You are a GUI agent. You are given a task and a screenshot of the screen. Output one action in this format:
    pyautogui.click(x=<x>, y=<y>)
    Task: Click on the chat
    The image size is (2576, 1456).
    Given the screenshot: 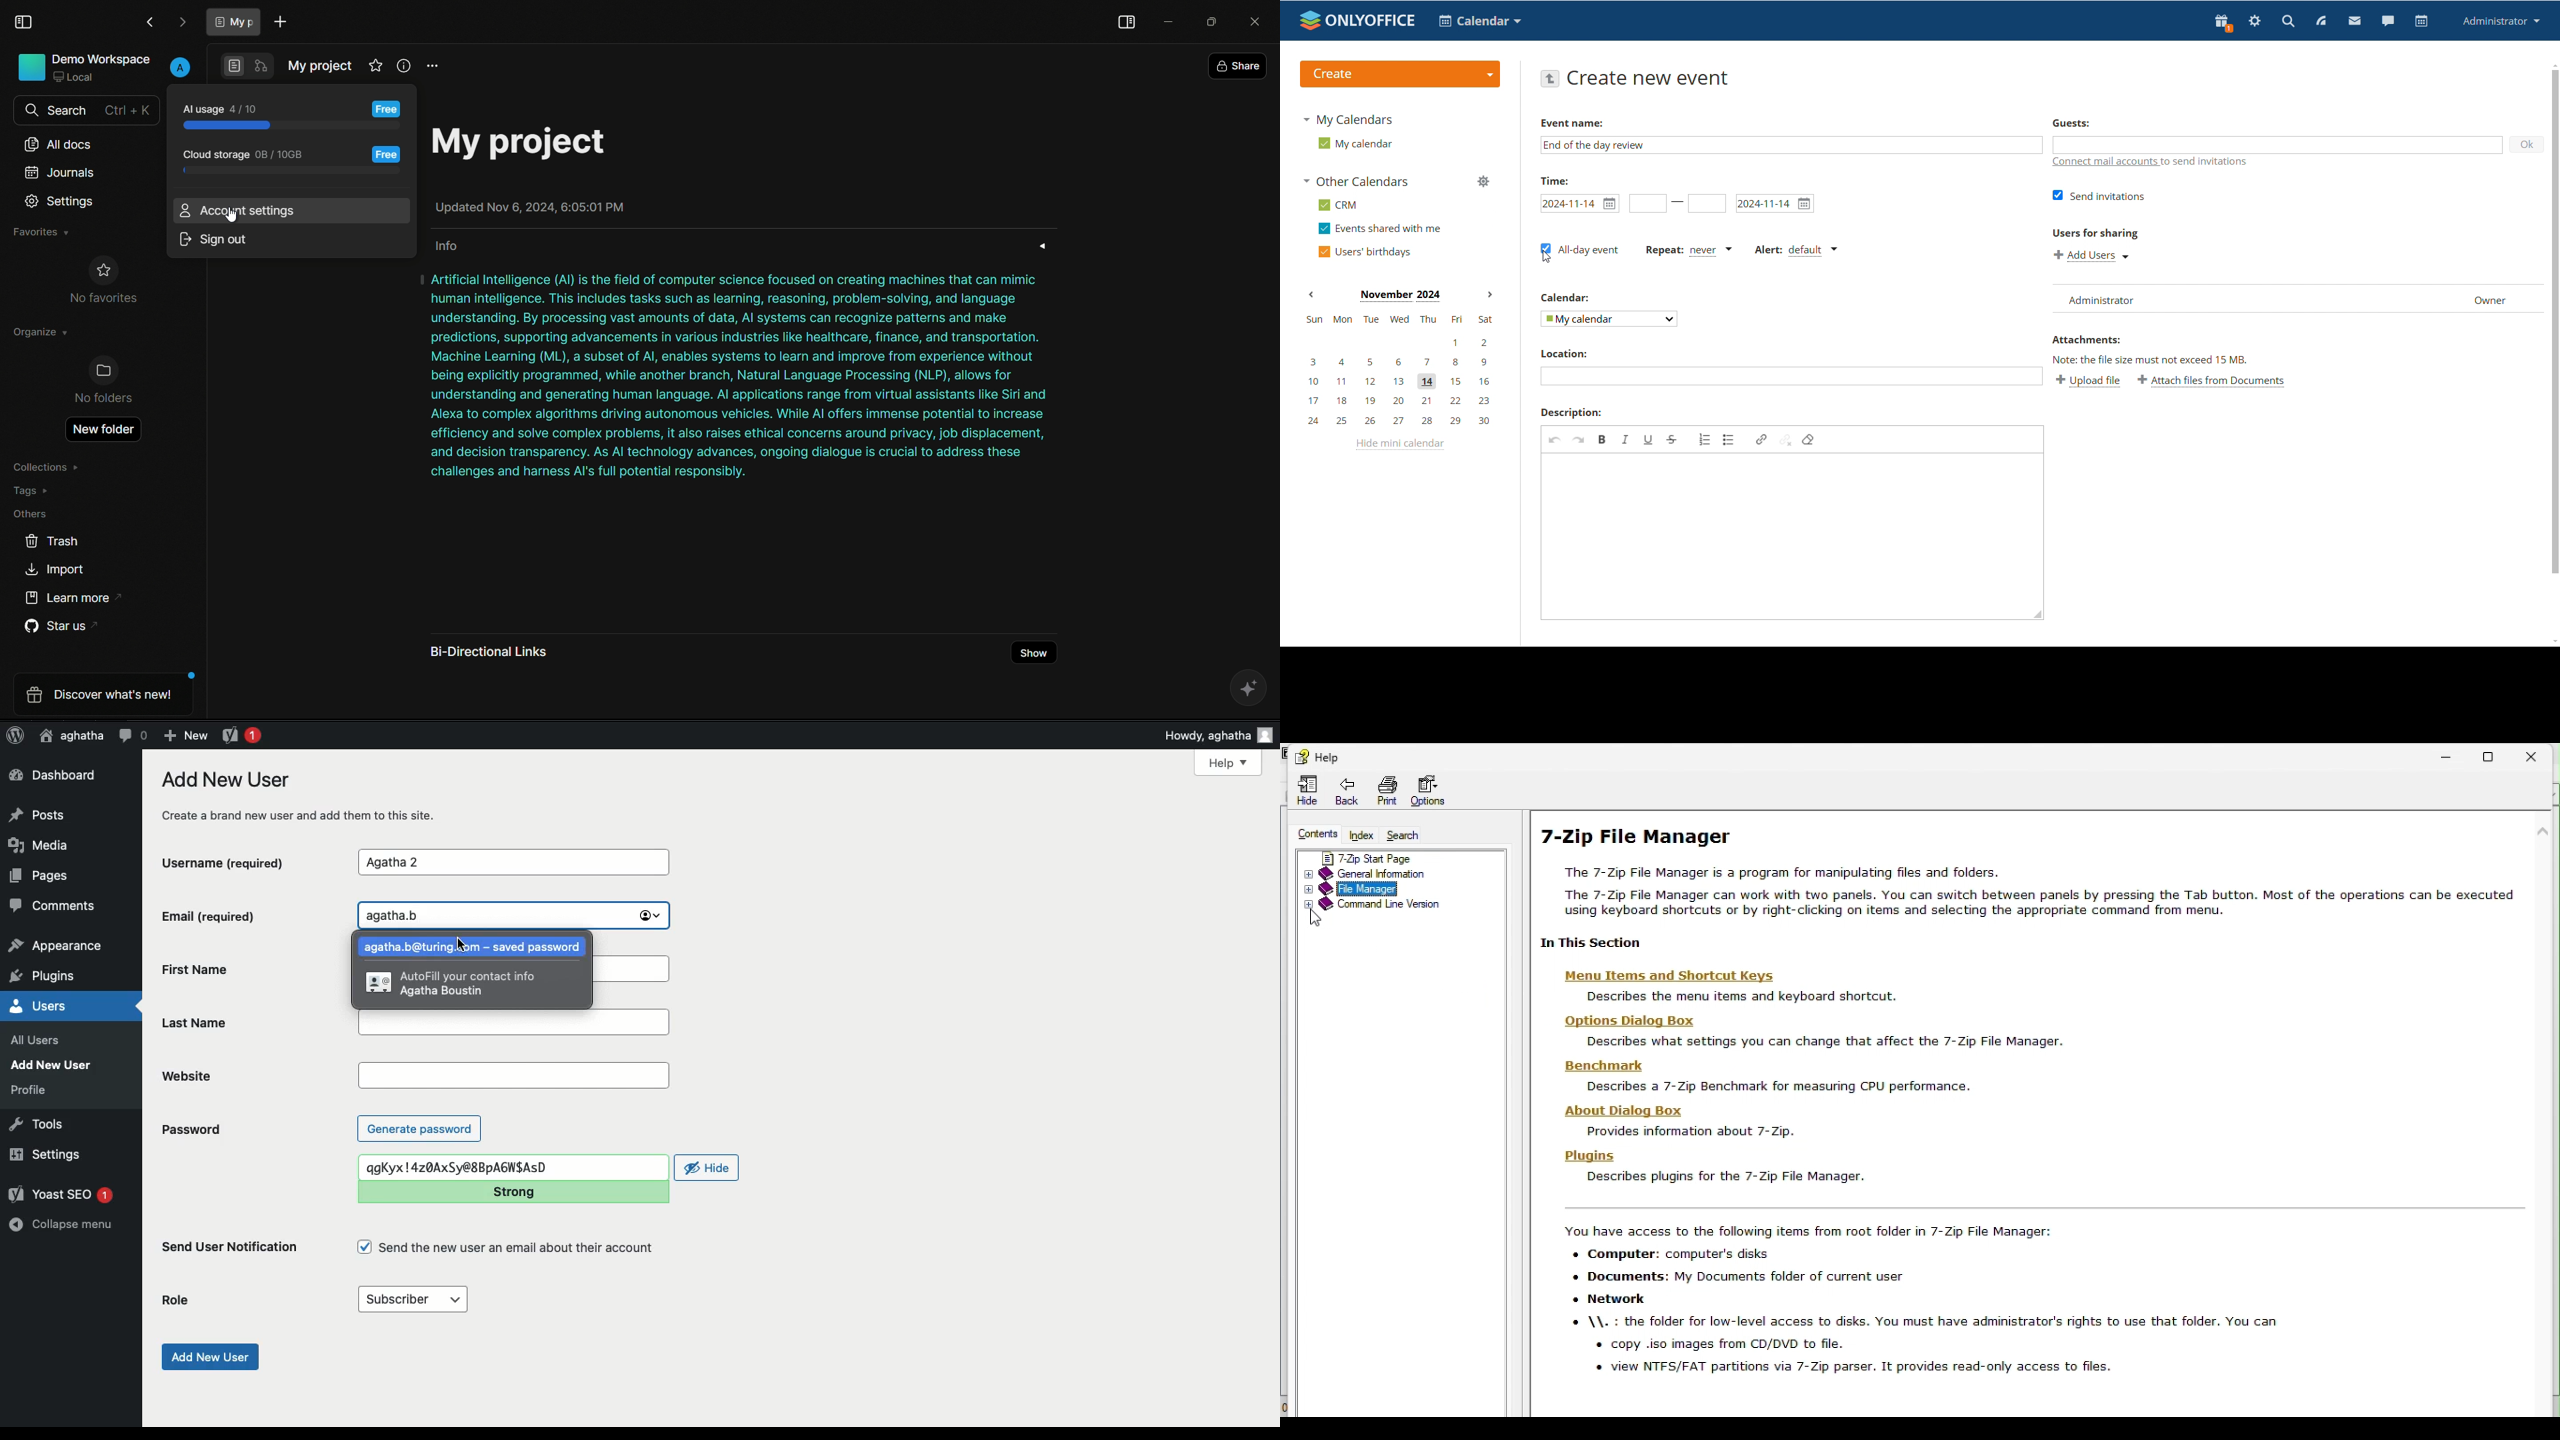 What is the action you would take?
    pyautogui.click(x=2388, y=21)
    